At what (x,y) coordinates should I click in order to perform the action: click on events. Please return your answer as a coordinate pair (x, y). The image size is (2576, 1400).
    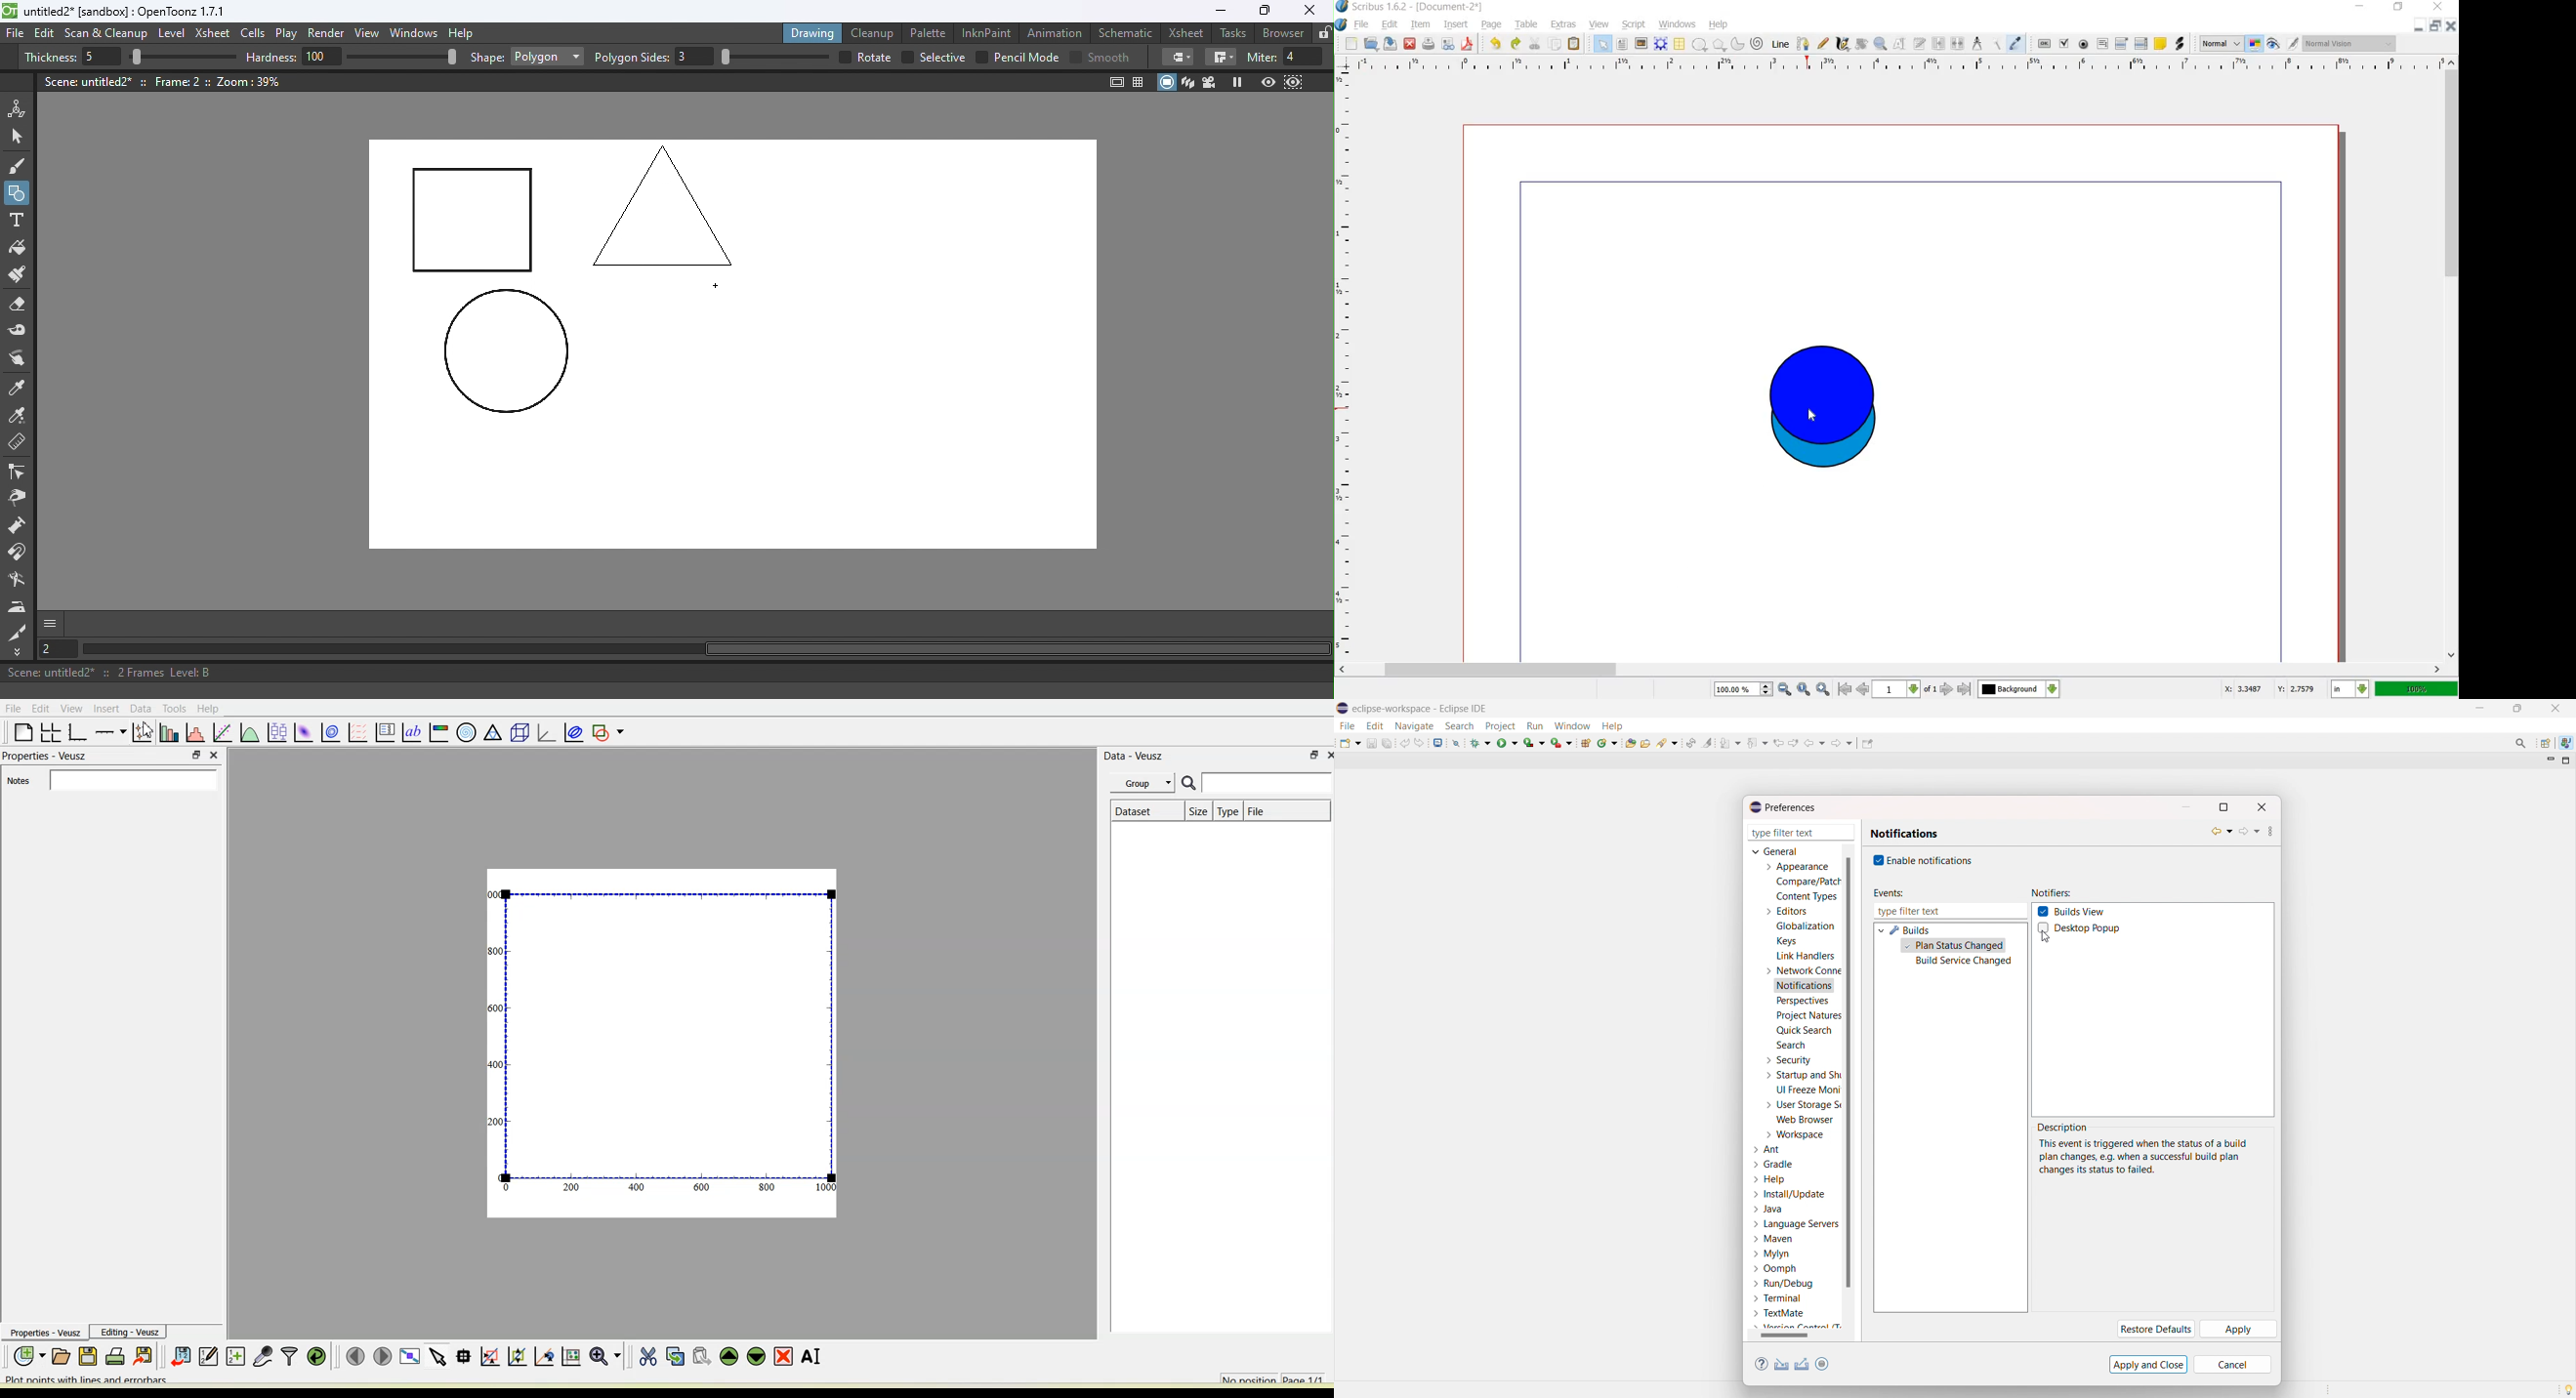
    Looking at the image, I should click on (1887, 893).